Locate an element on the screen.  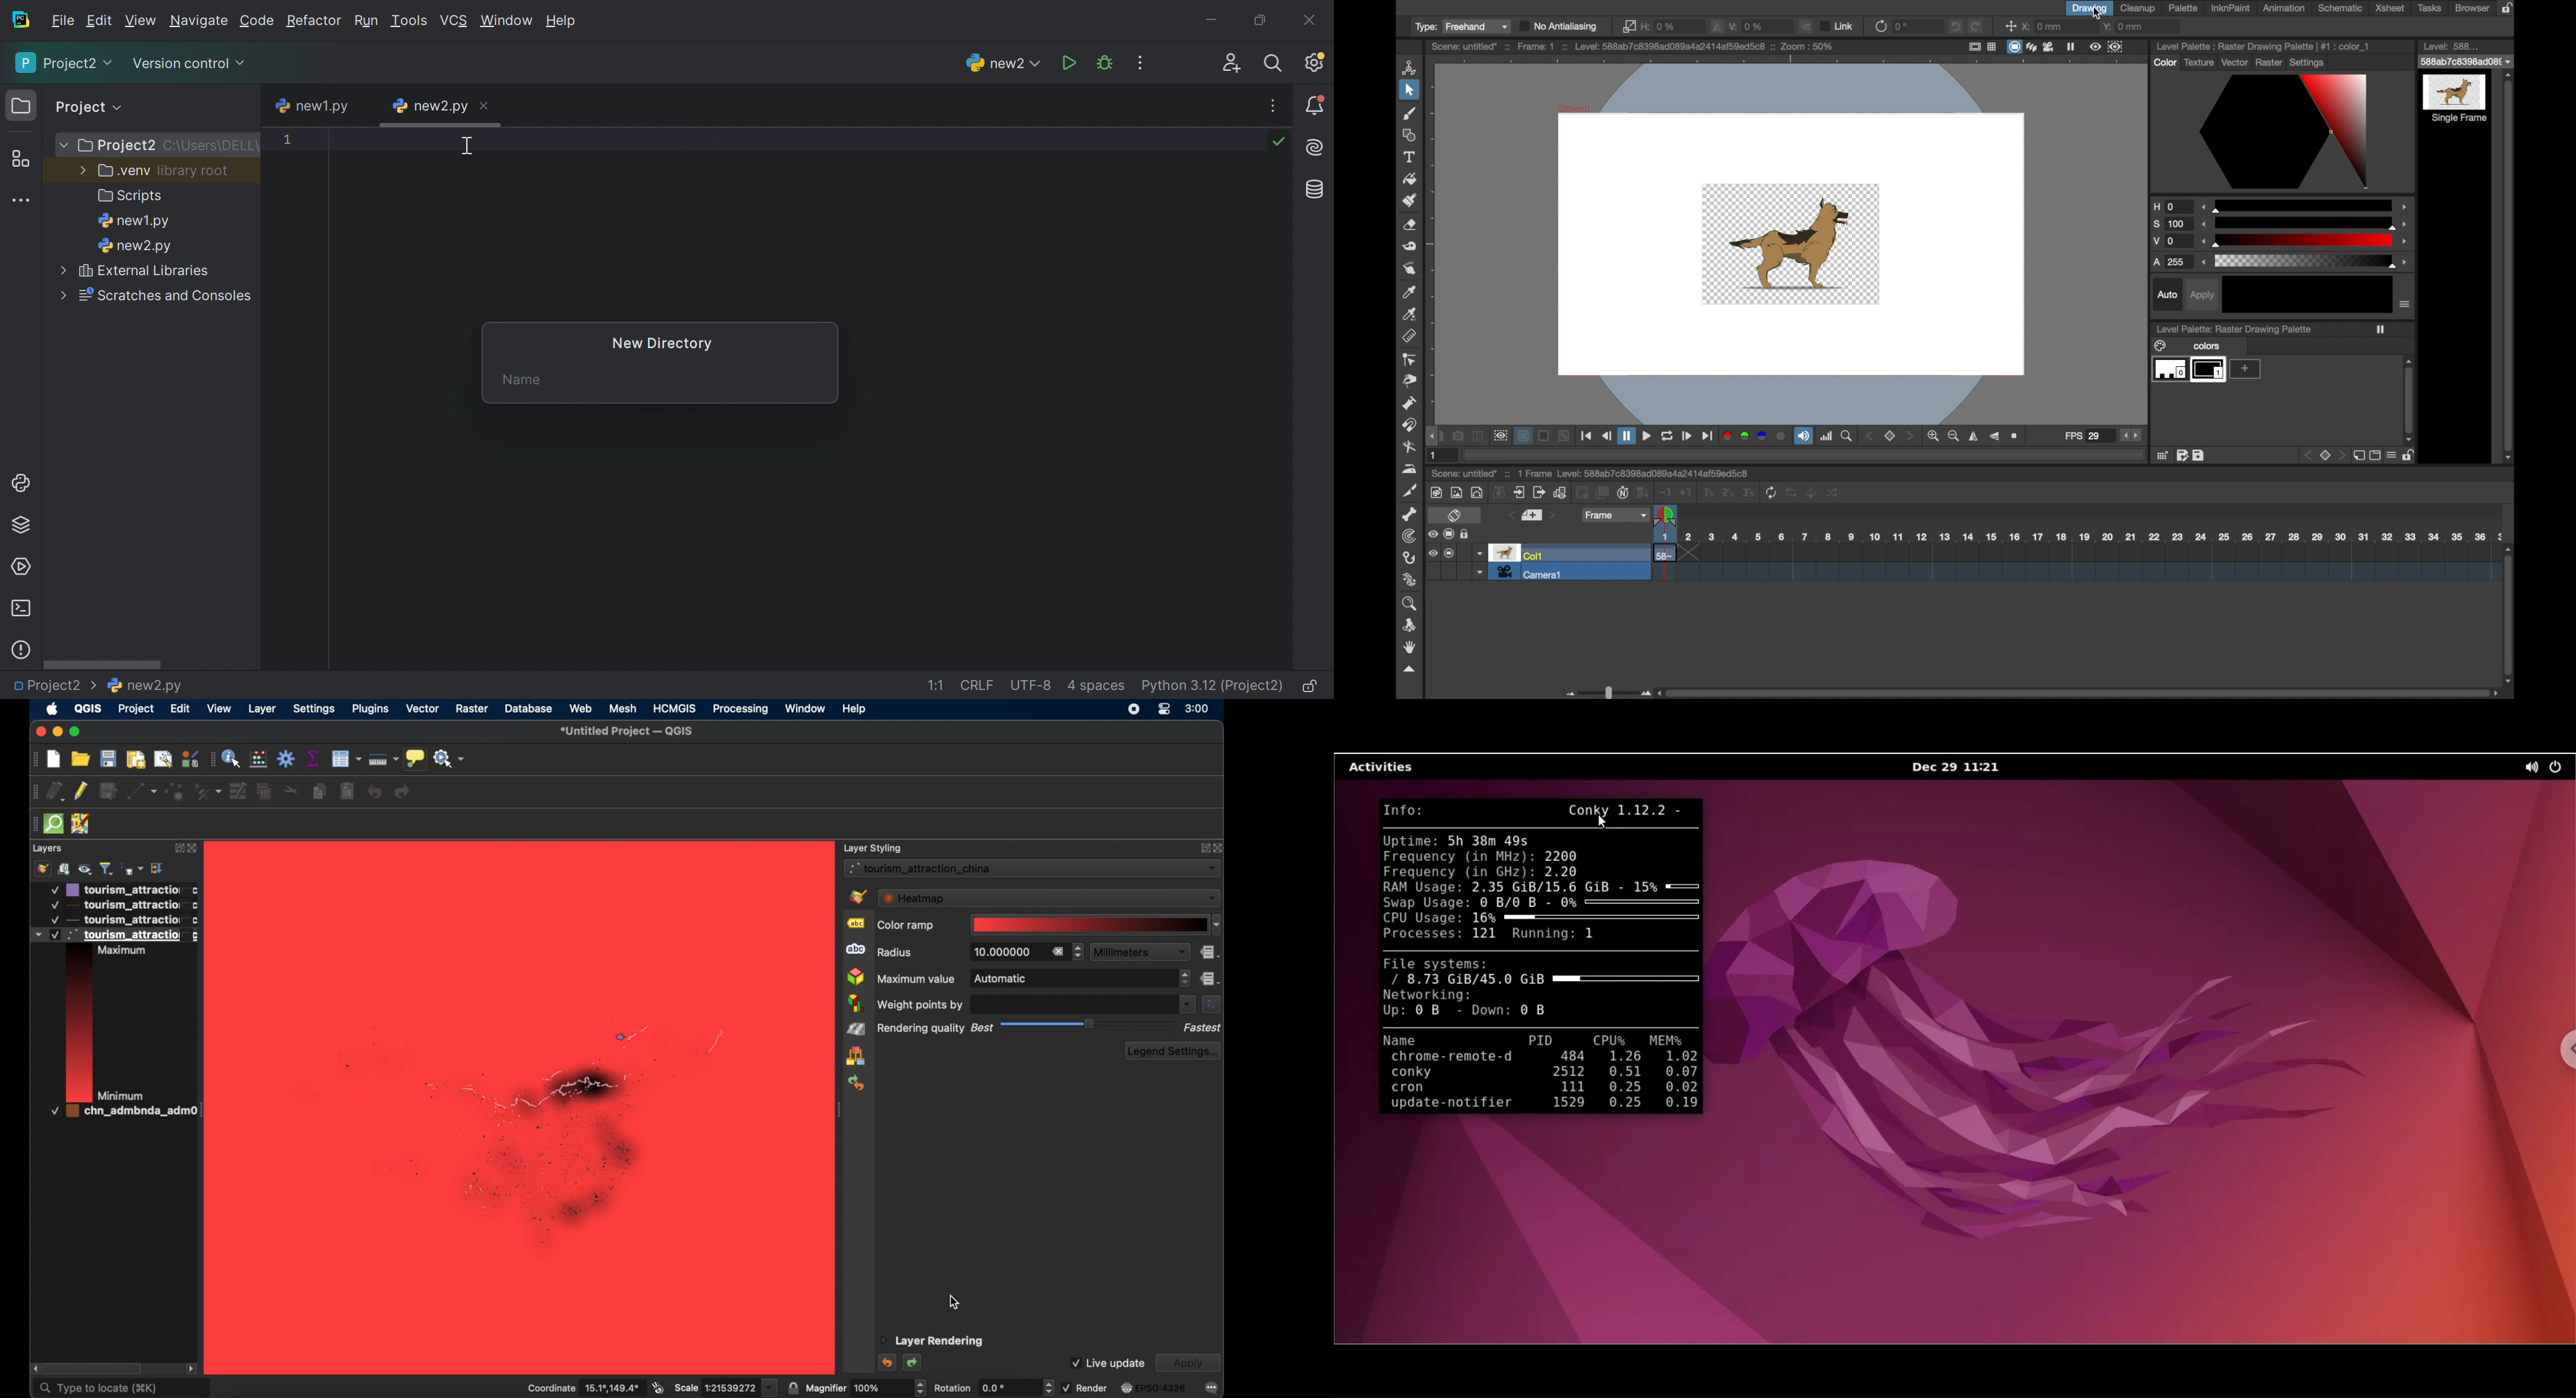
scroll box is located at coordinates (97, 1368).